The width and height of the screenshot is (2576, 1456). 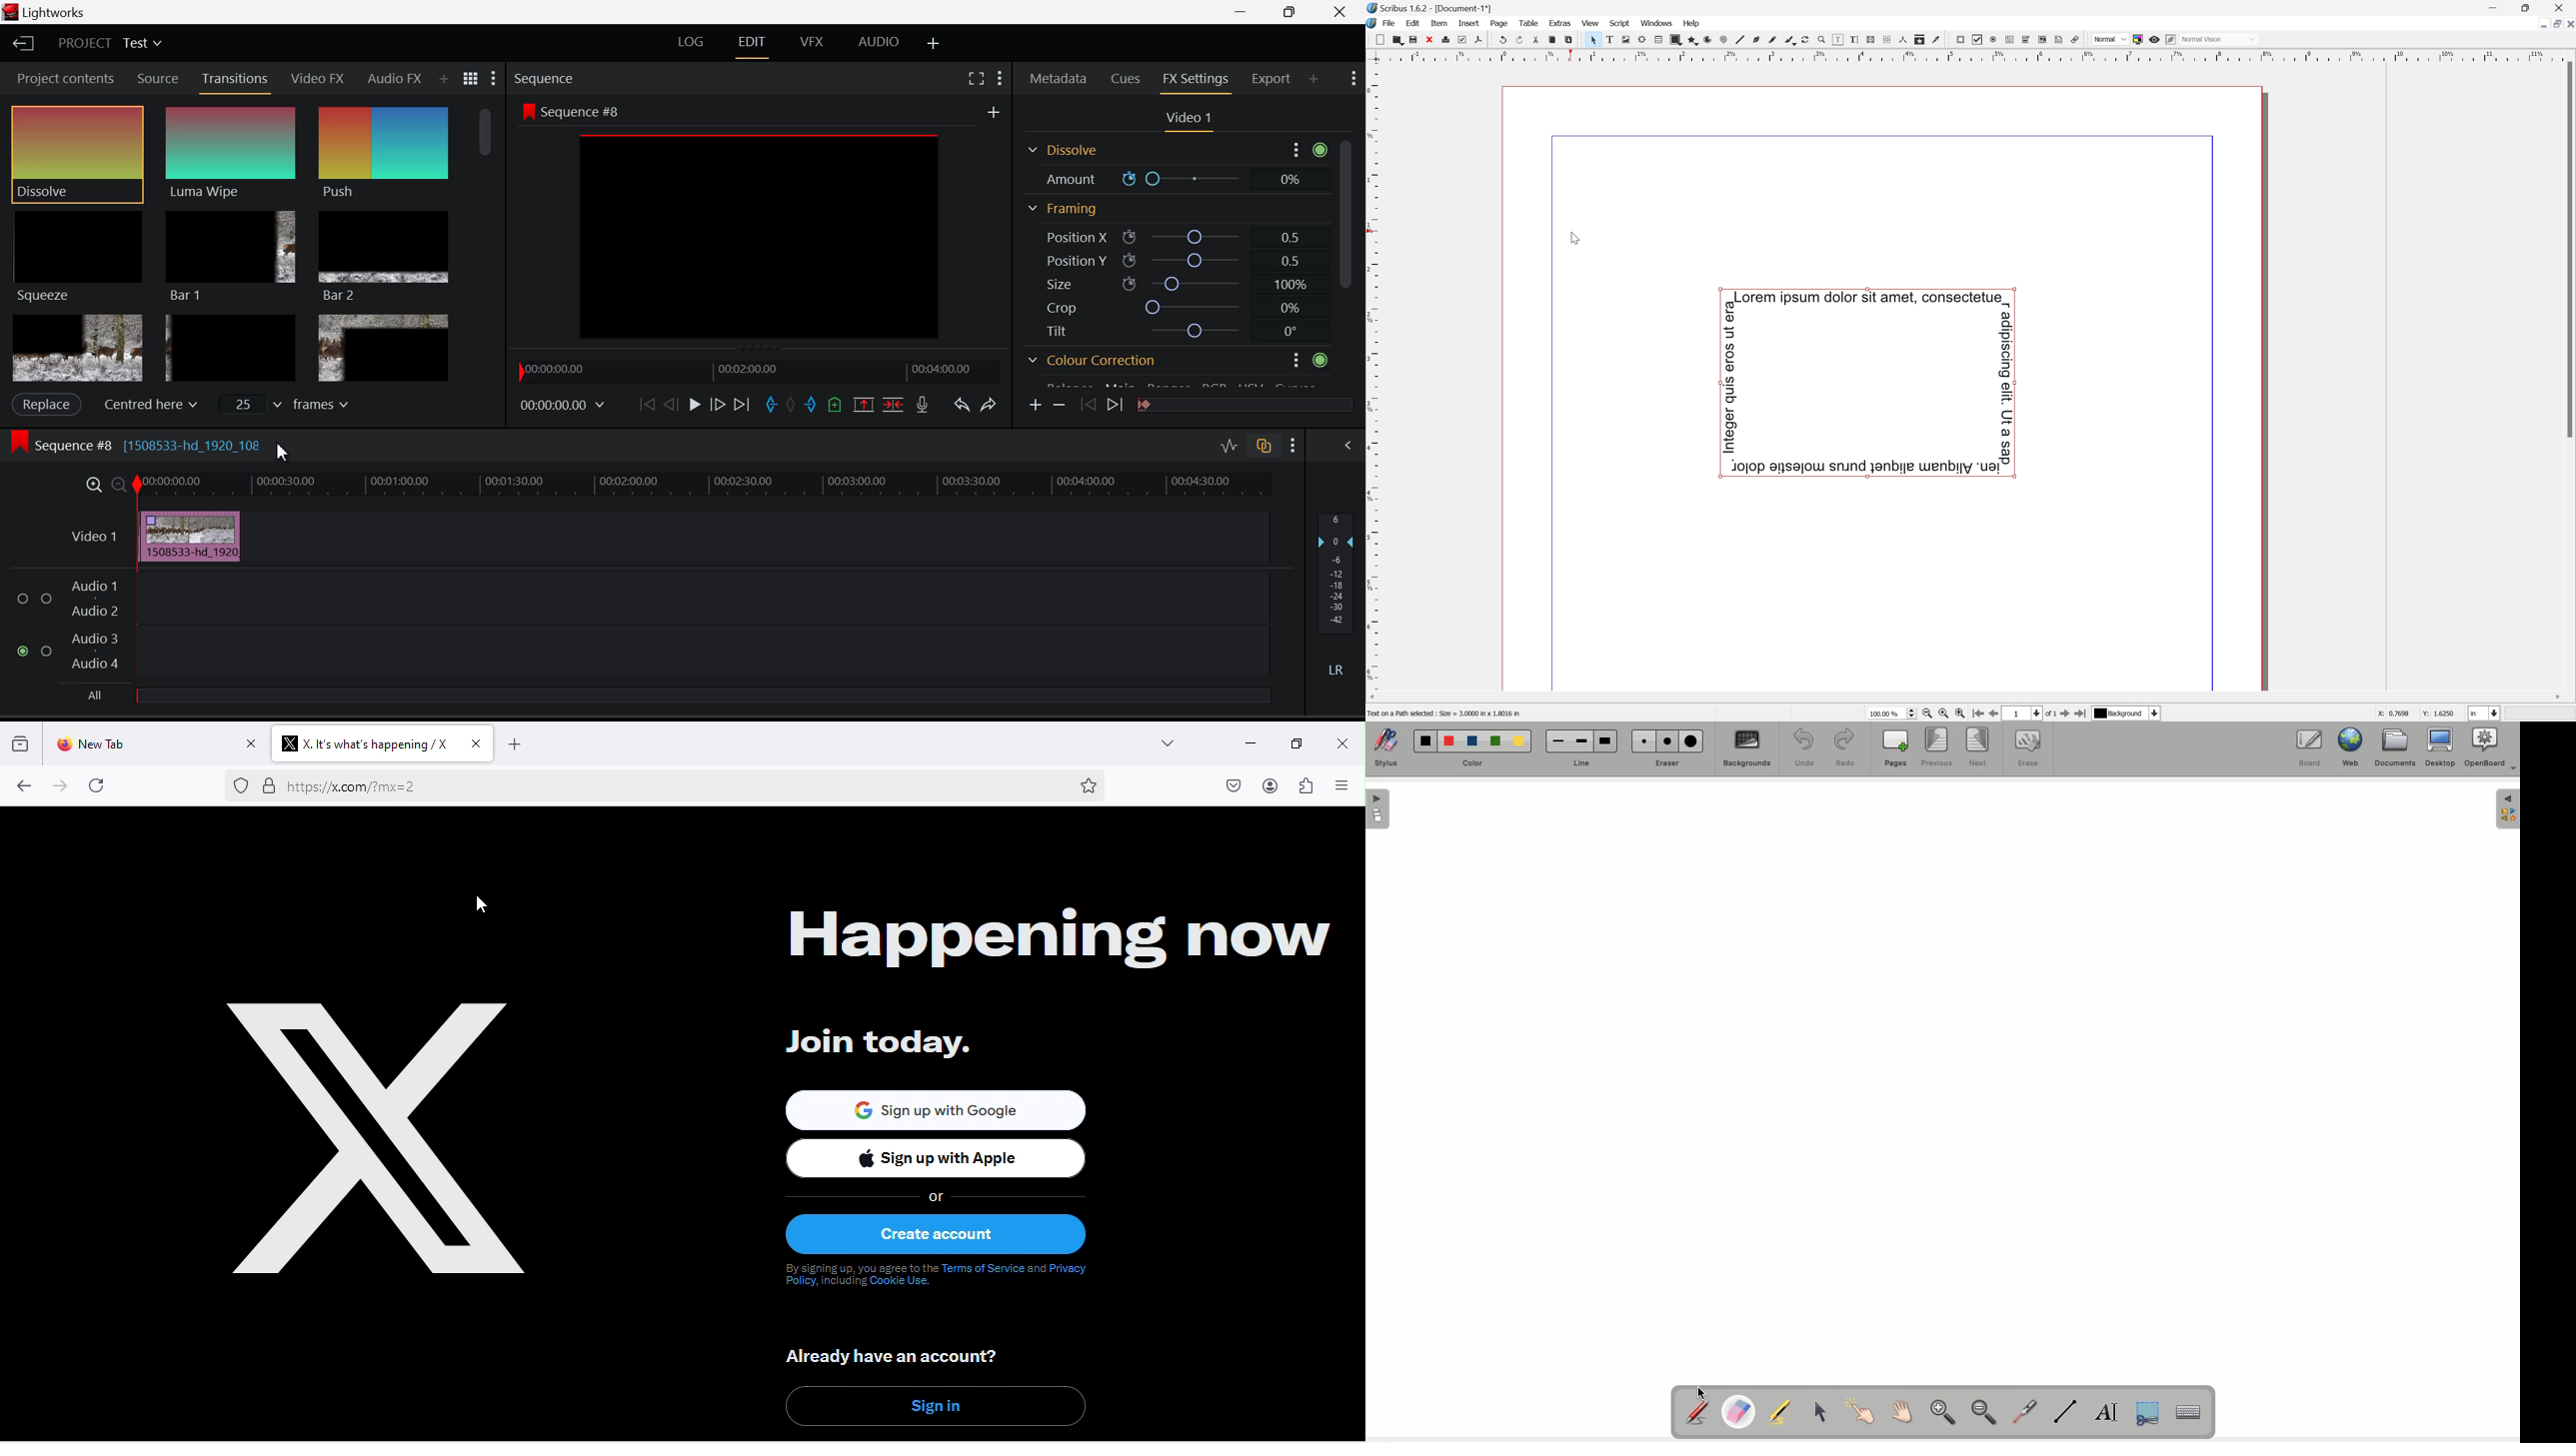 What do you see at coordinates (994, 109) in the screenshot?
I see `add` at bounding box center [994, 109].